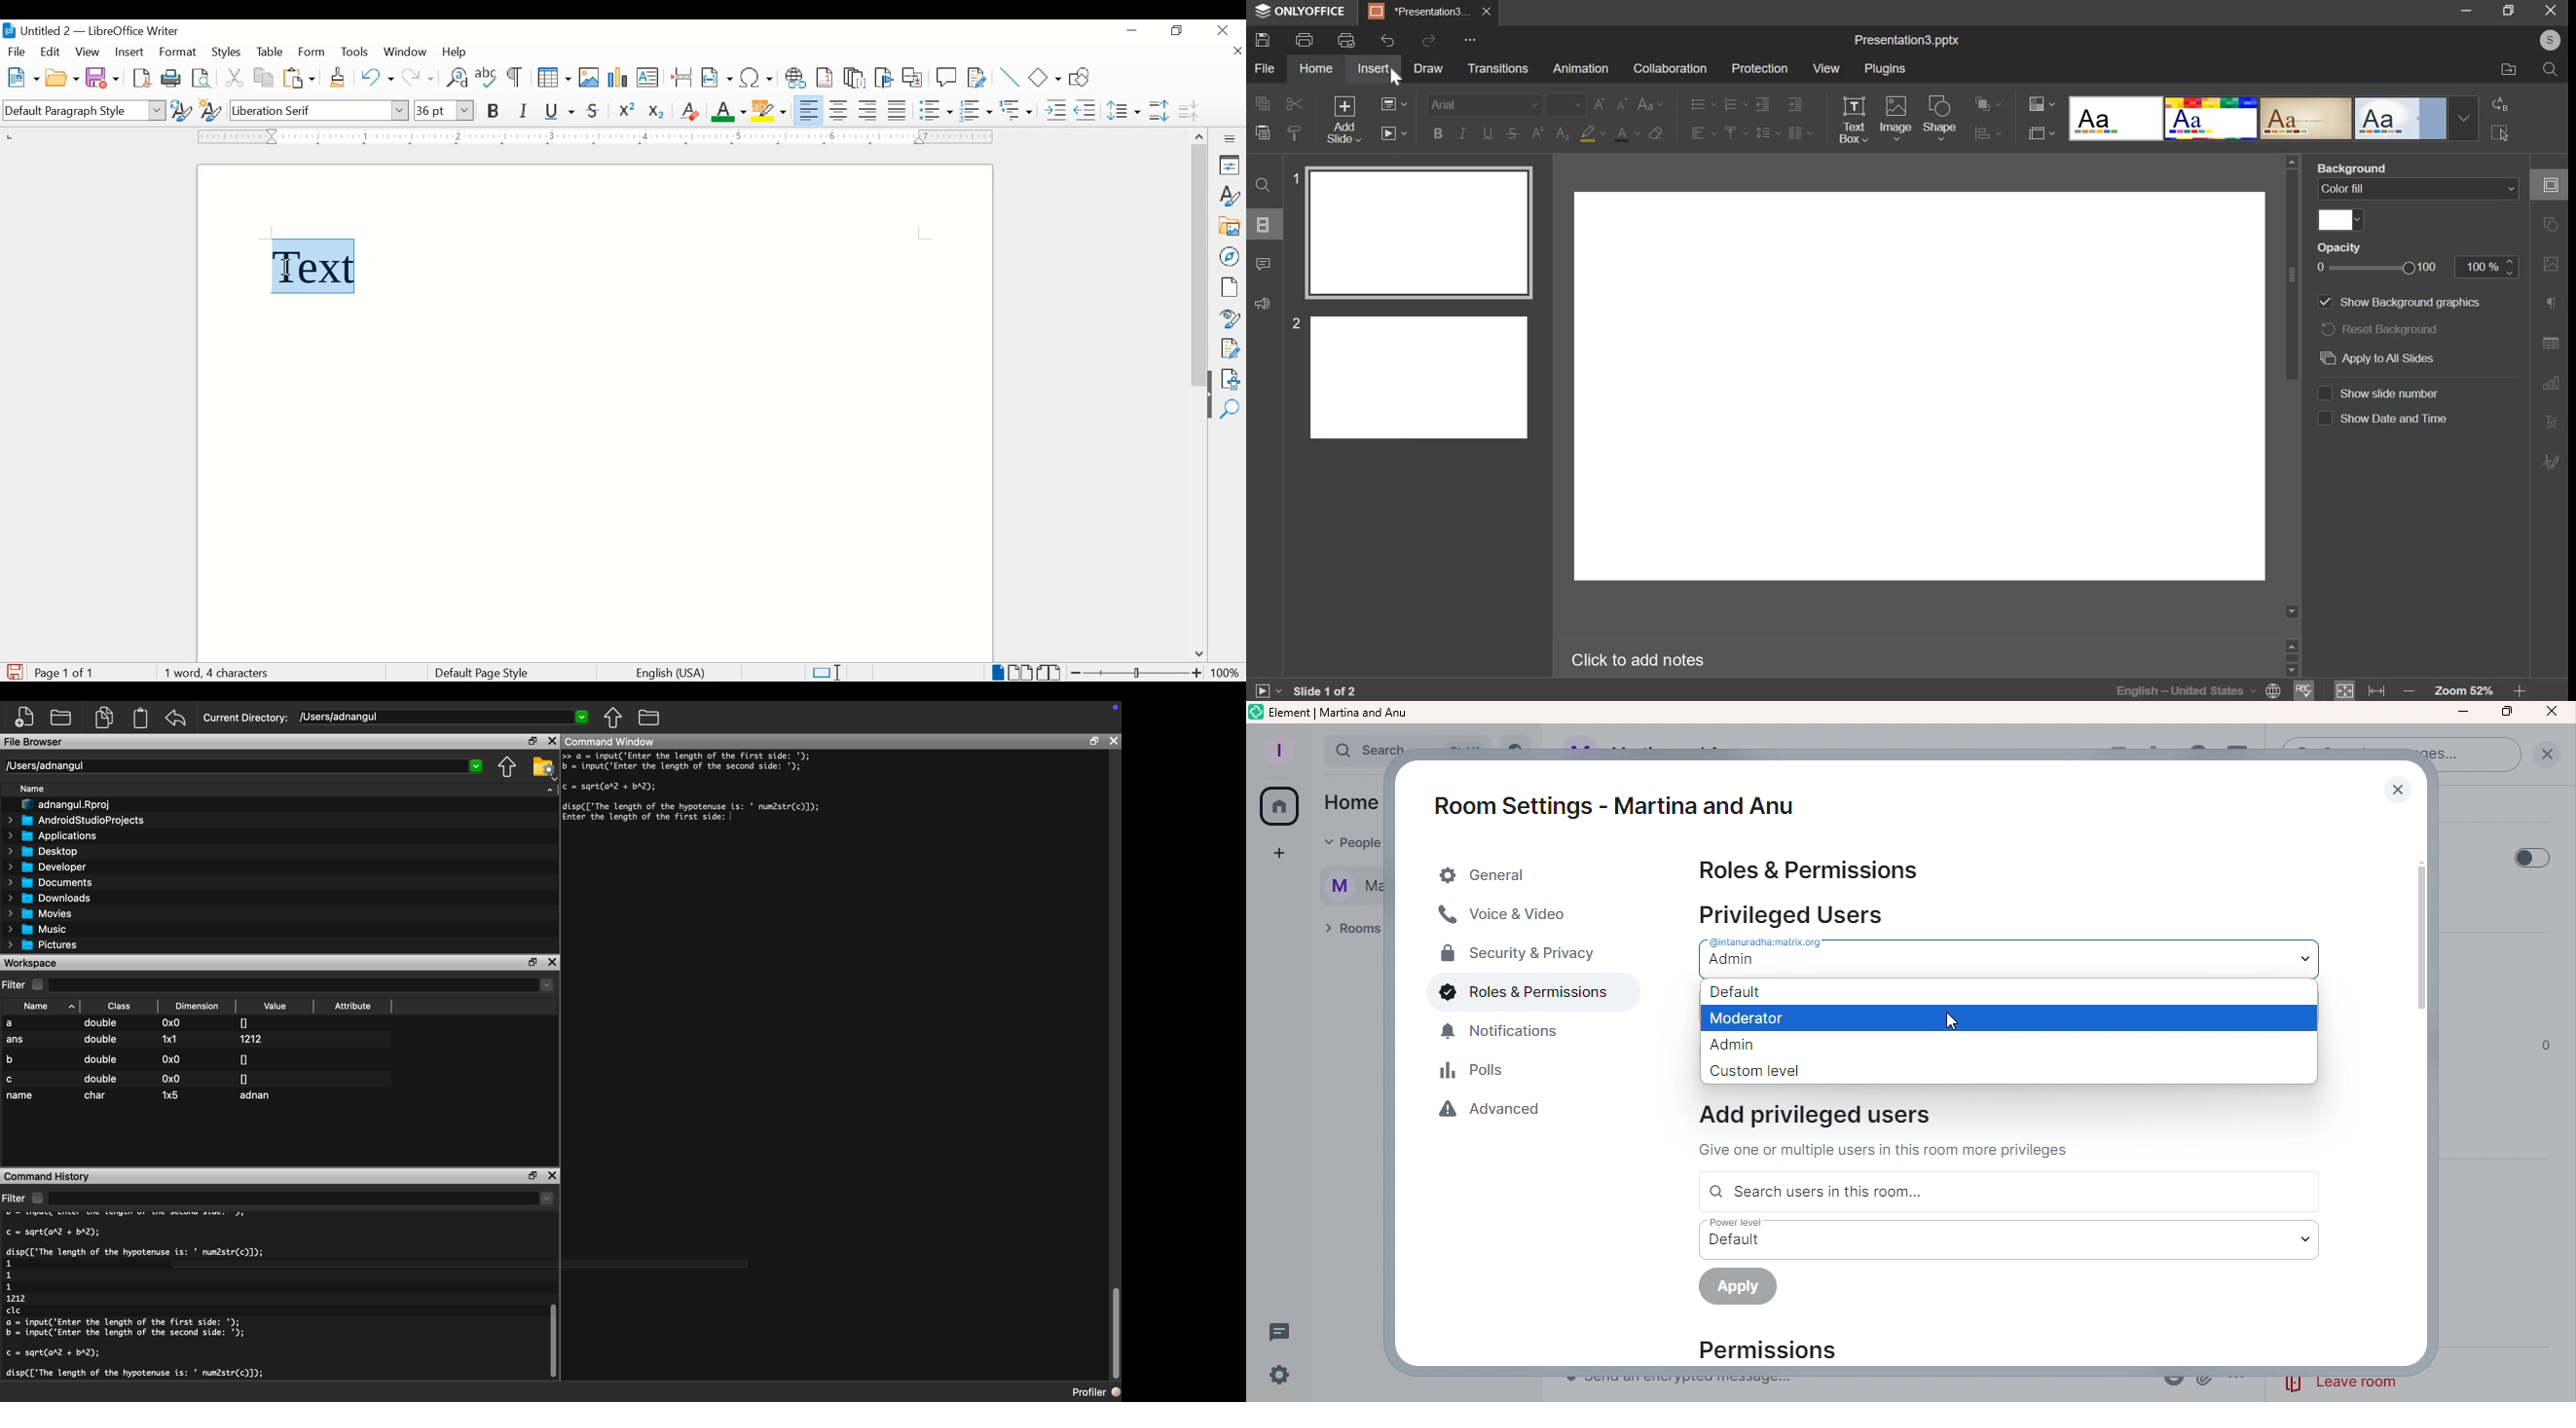  What do you see at coordinates (2003, 957) in the screenshot?
I see `Drop down menu` at bounding box center [2003, 957].